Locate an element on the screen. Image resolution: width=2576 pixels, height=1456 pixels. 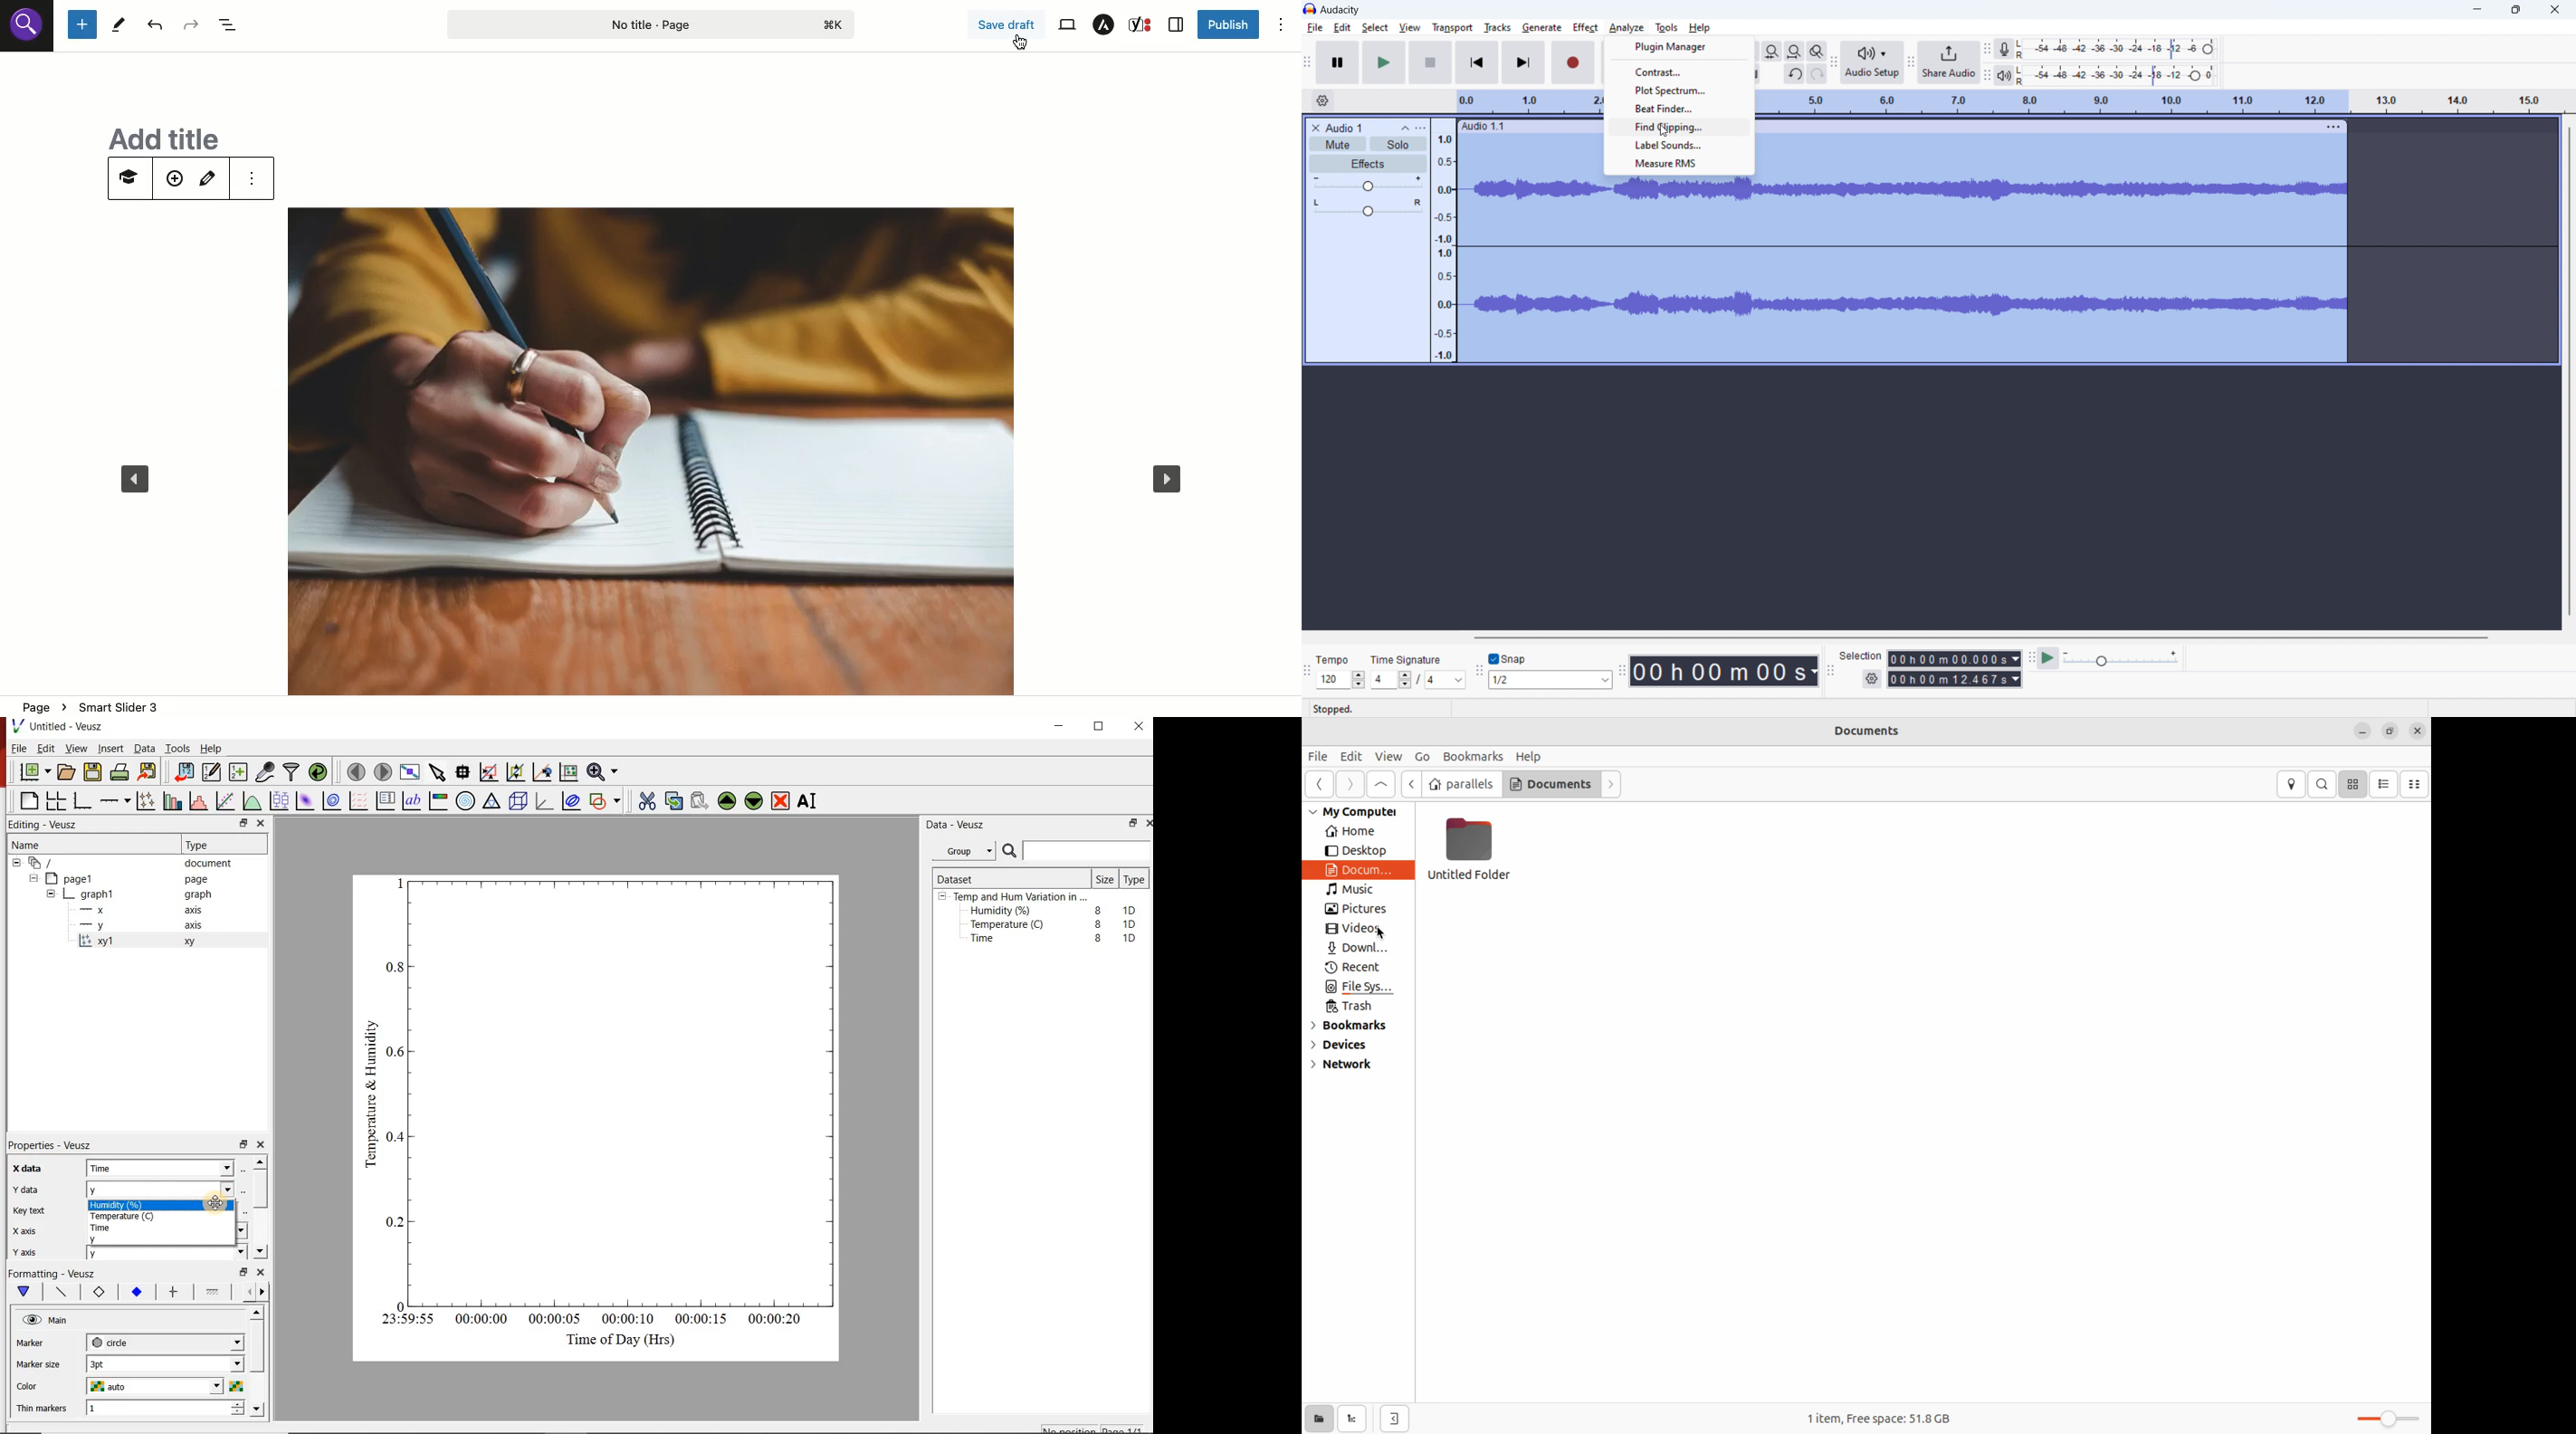
close is located at coordinates (262, 1273).